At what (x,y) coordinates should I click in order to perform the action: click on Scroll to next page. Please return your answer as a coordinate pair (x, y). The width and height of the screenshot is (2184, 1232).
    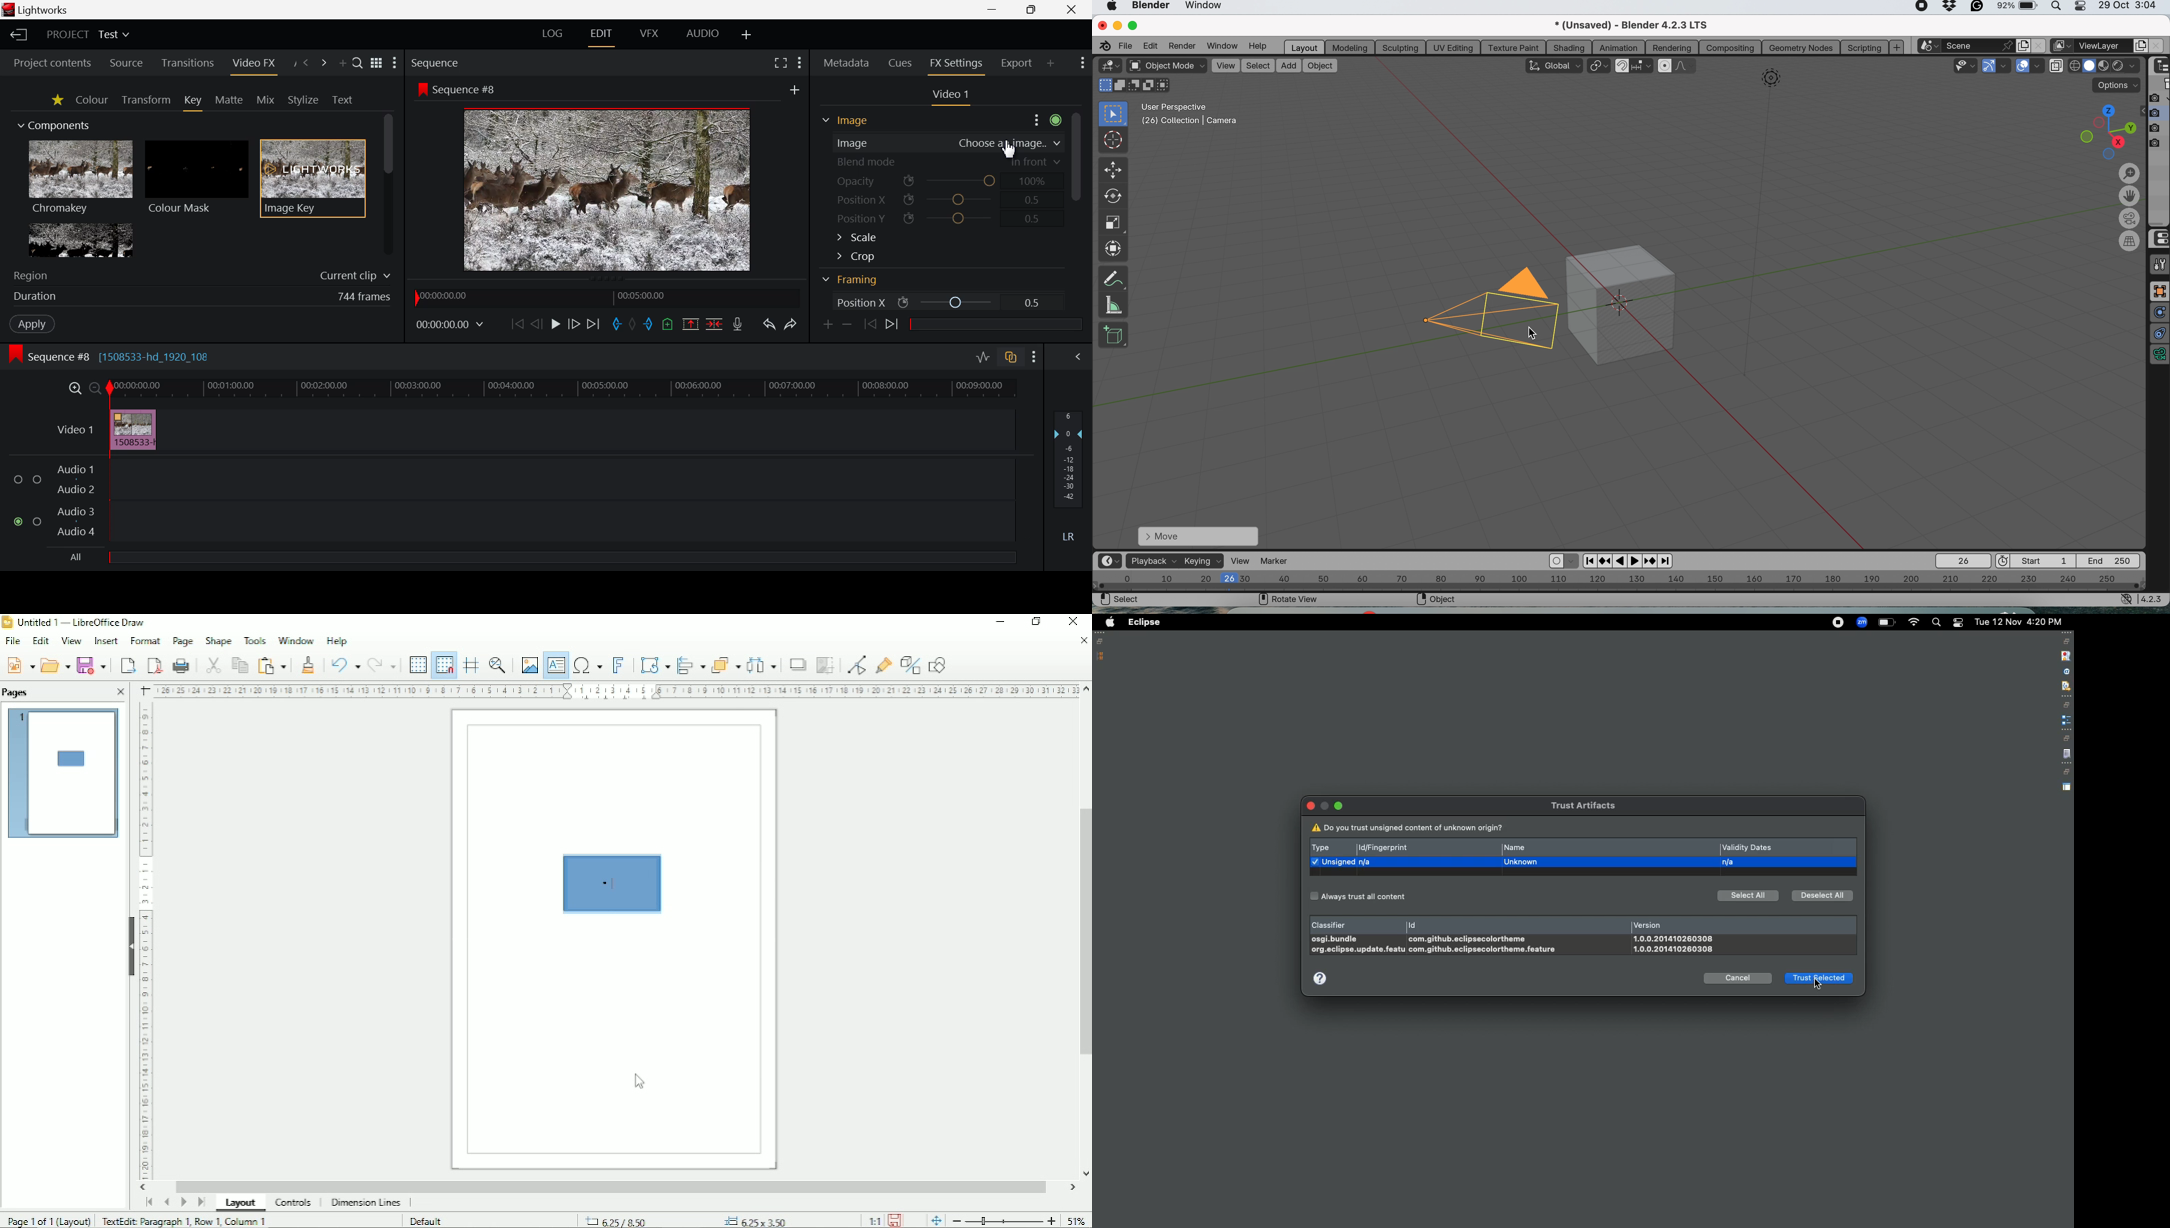
    Looking at the image, I should click on (183, 1202).